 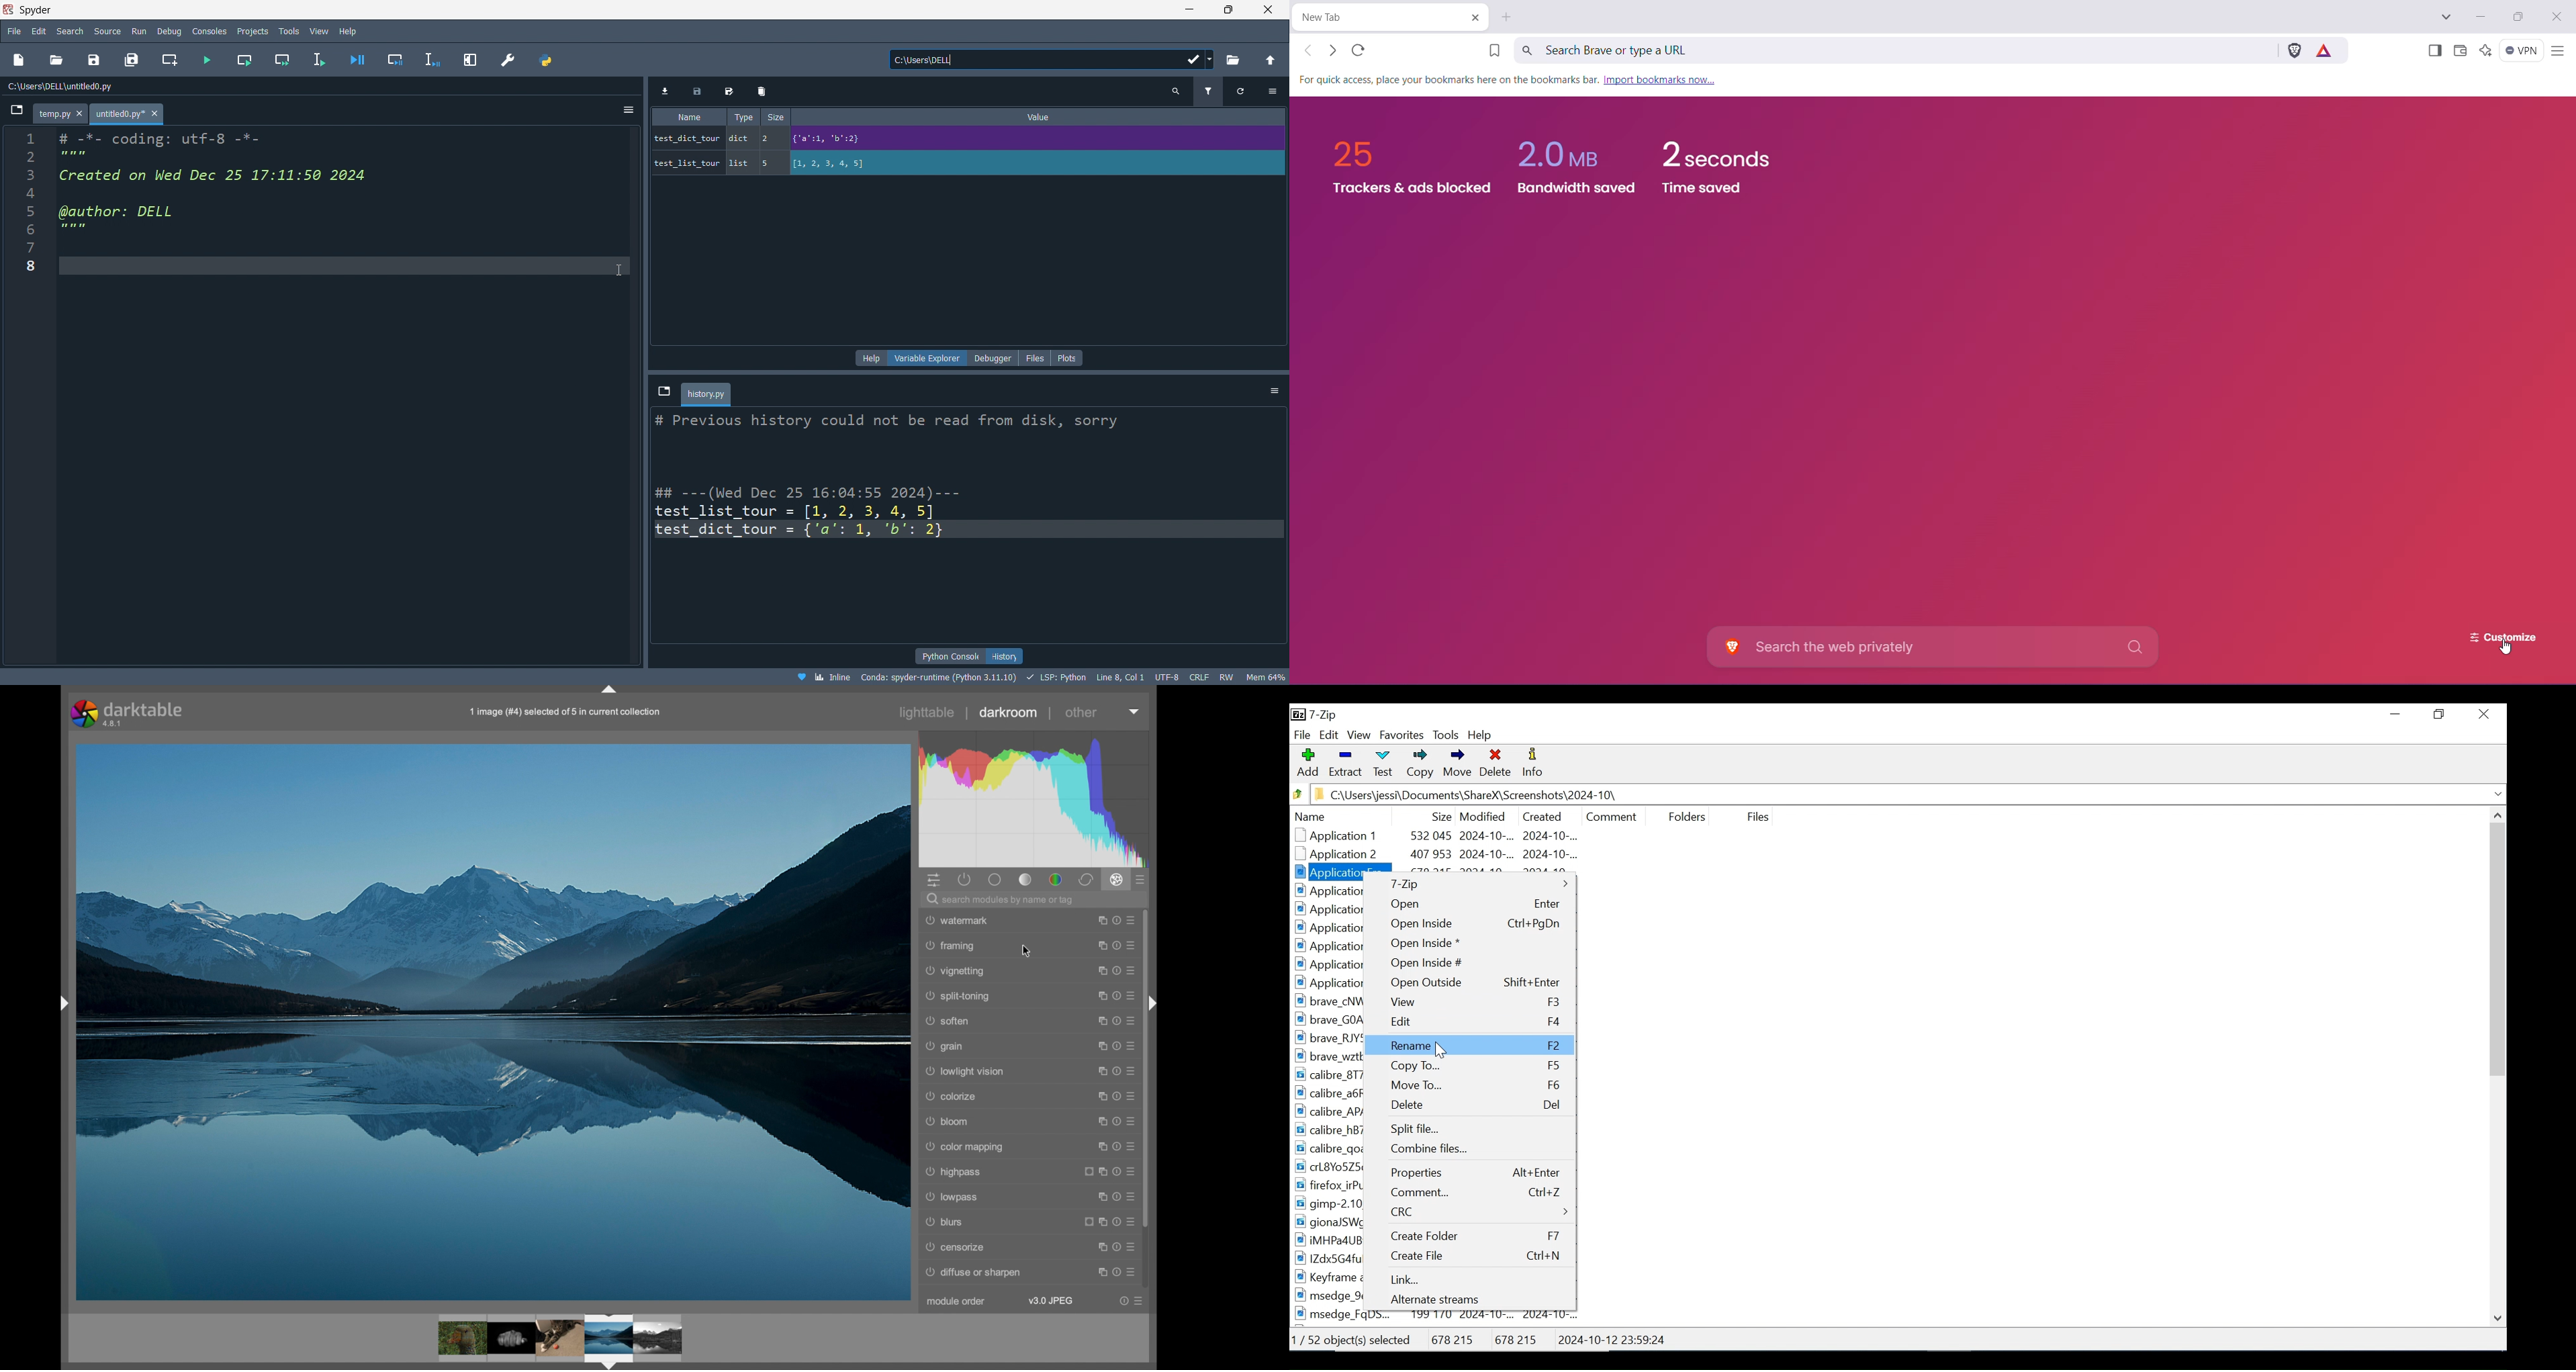 What do you see at coordinates (1087, 879) in the screenshot?
I see `correct` at bounding box center [1087, 879].